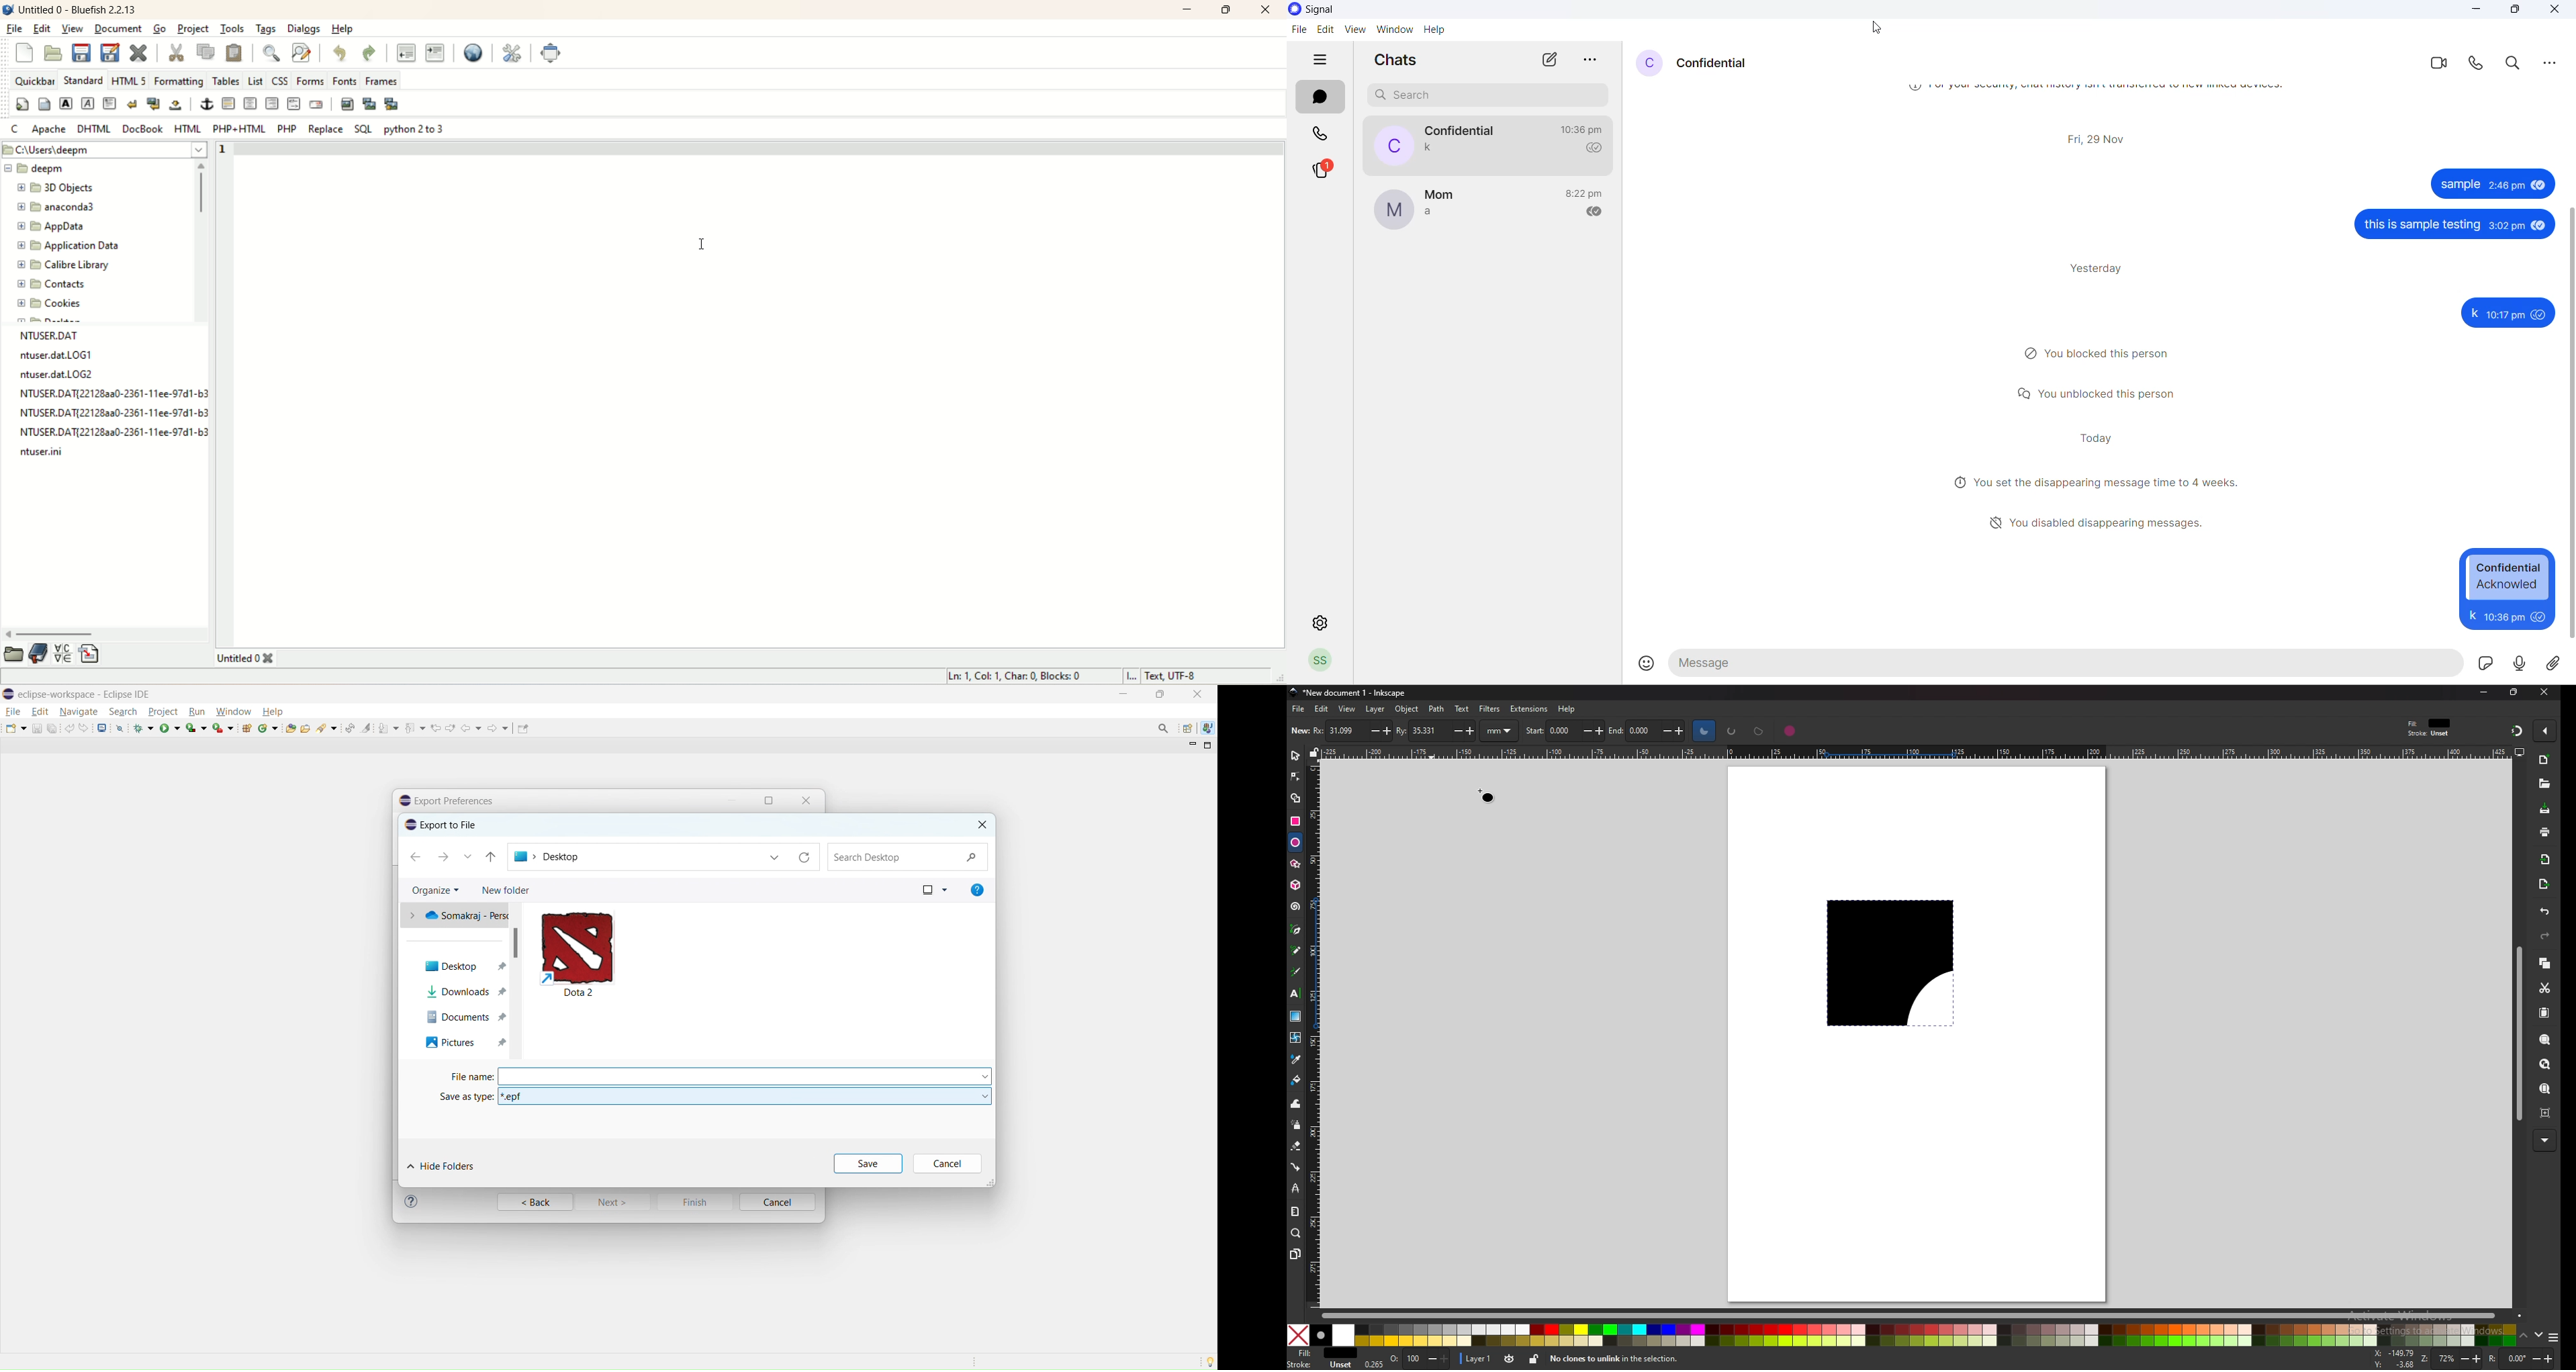 This screenshot has width=2576, height=1372. Describe the element at coordinates (327, 129) in the screenshot. I see `REPLACE` at that location.